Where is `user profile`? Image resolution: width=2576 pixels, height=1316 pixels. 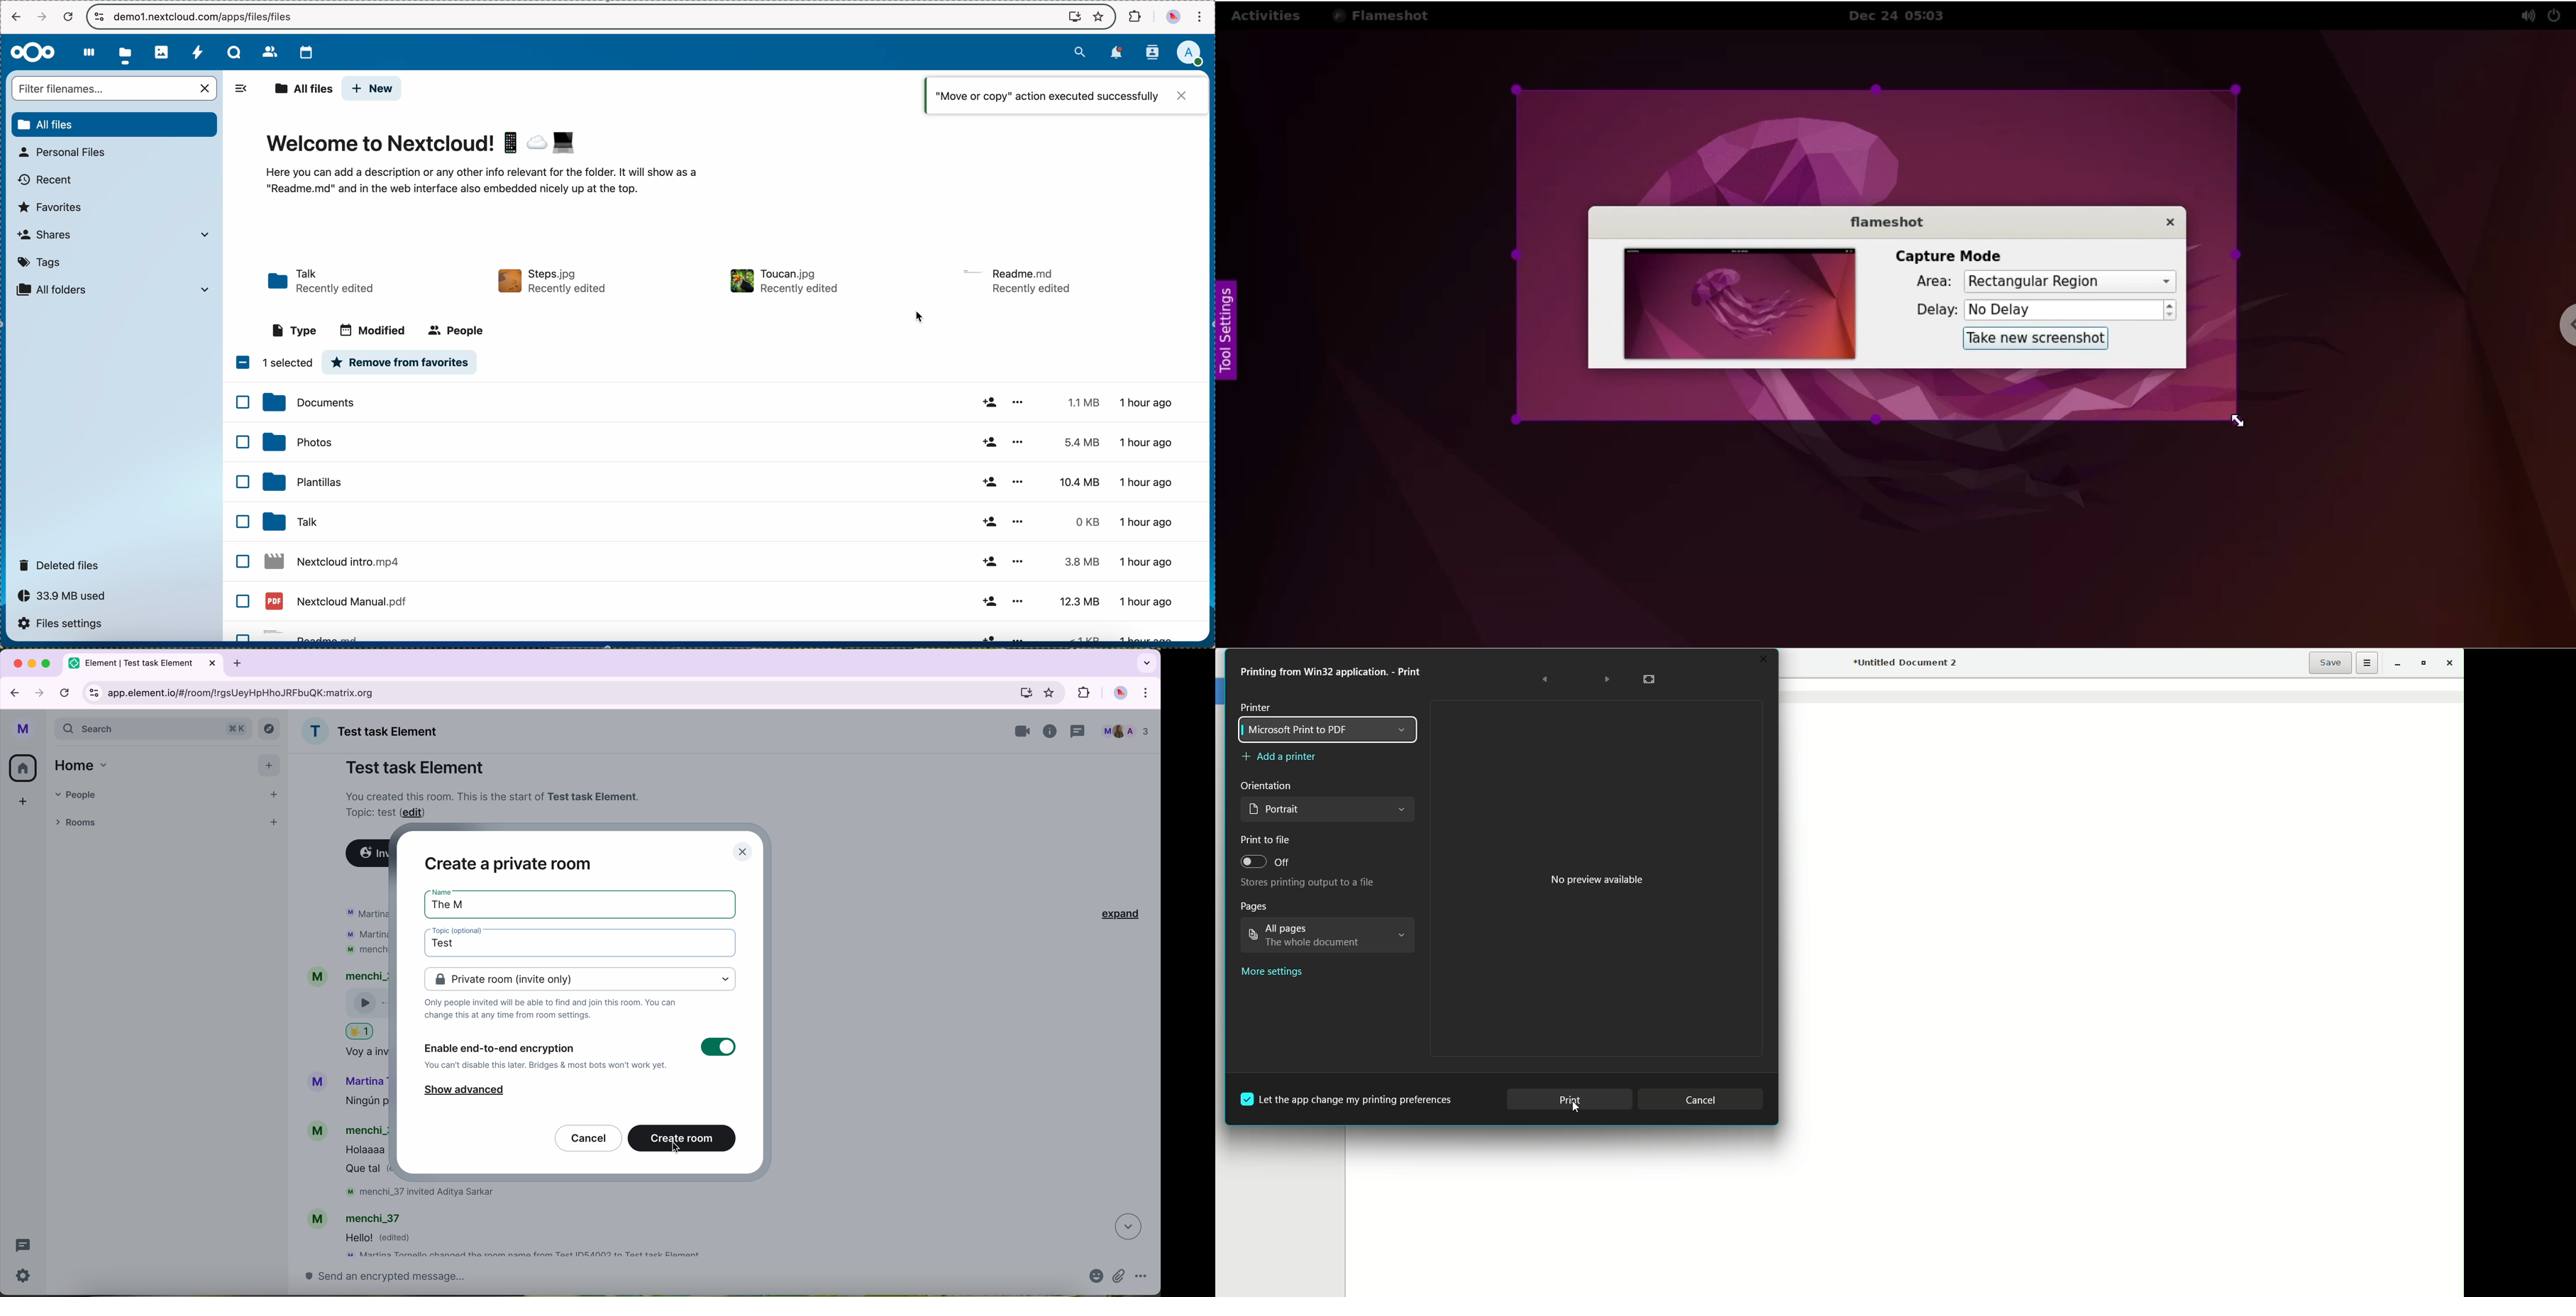 user profile is located at coordinates (1194, 53).